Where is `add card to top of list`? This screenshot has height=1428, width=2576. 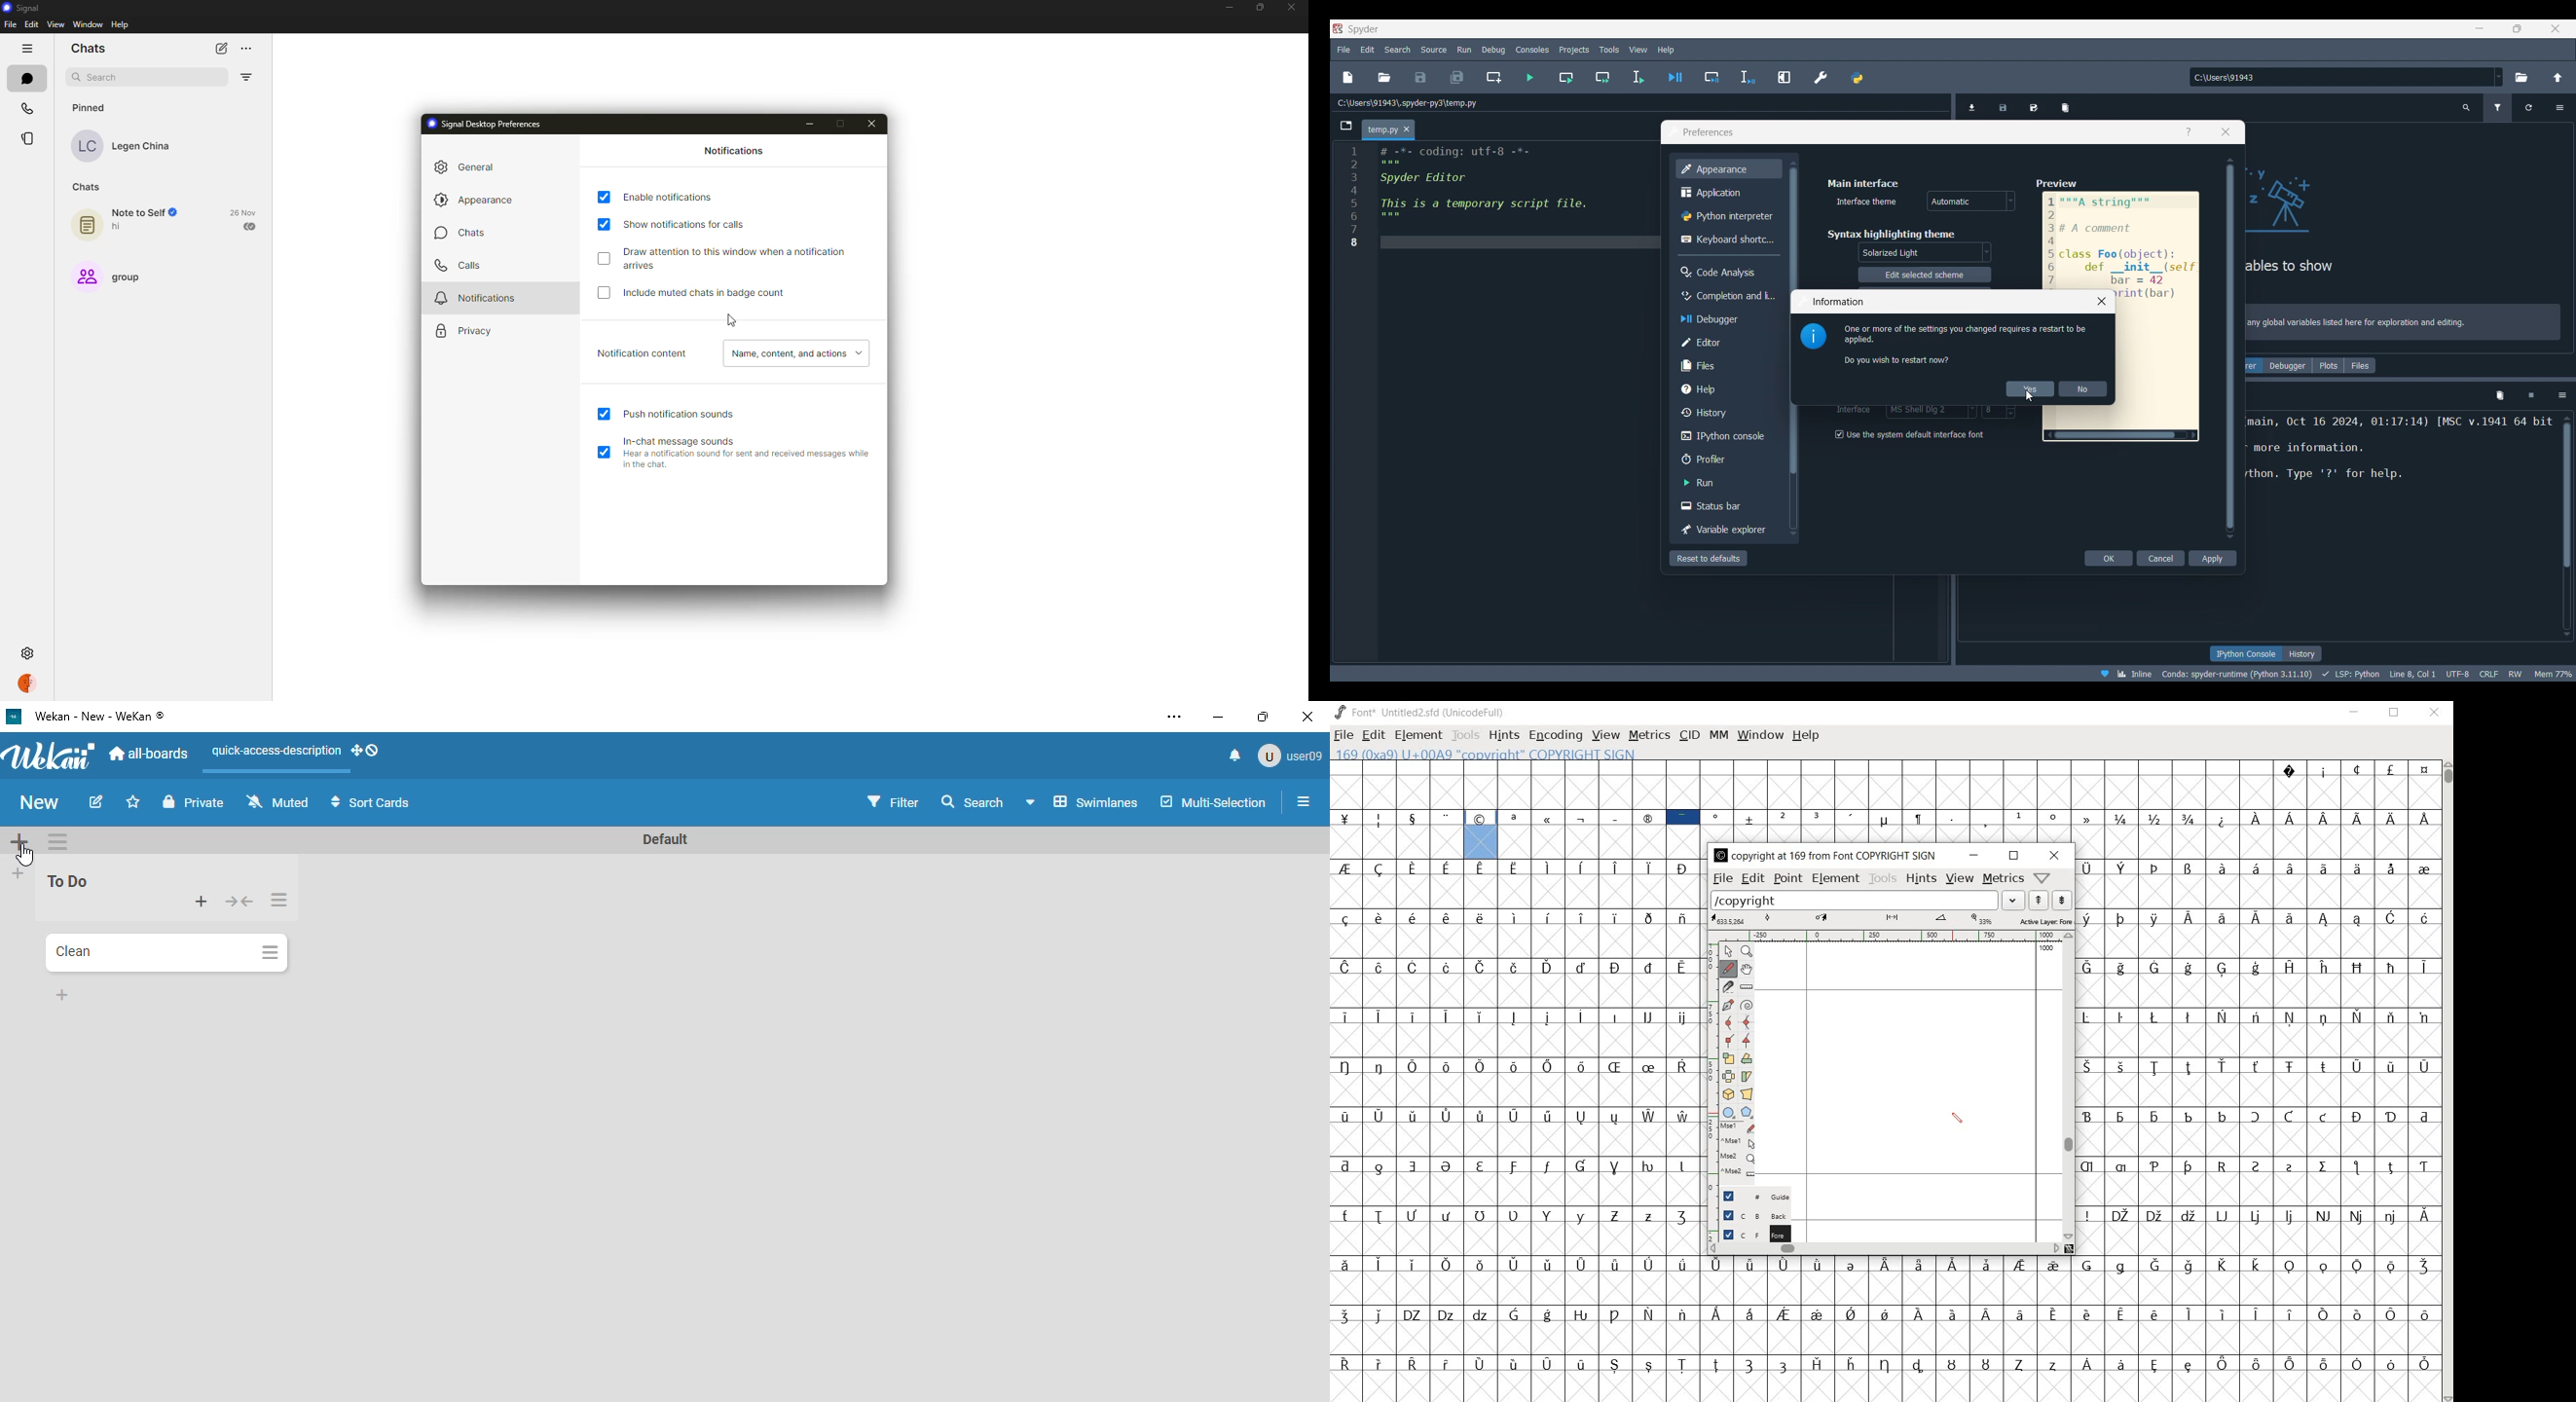
add card to top of list is located at coordinates (202, 902).